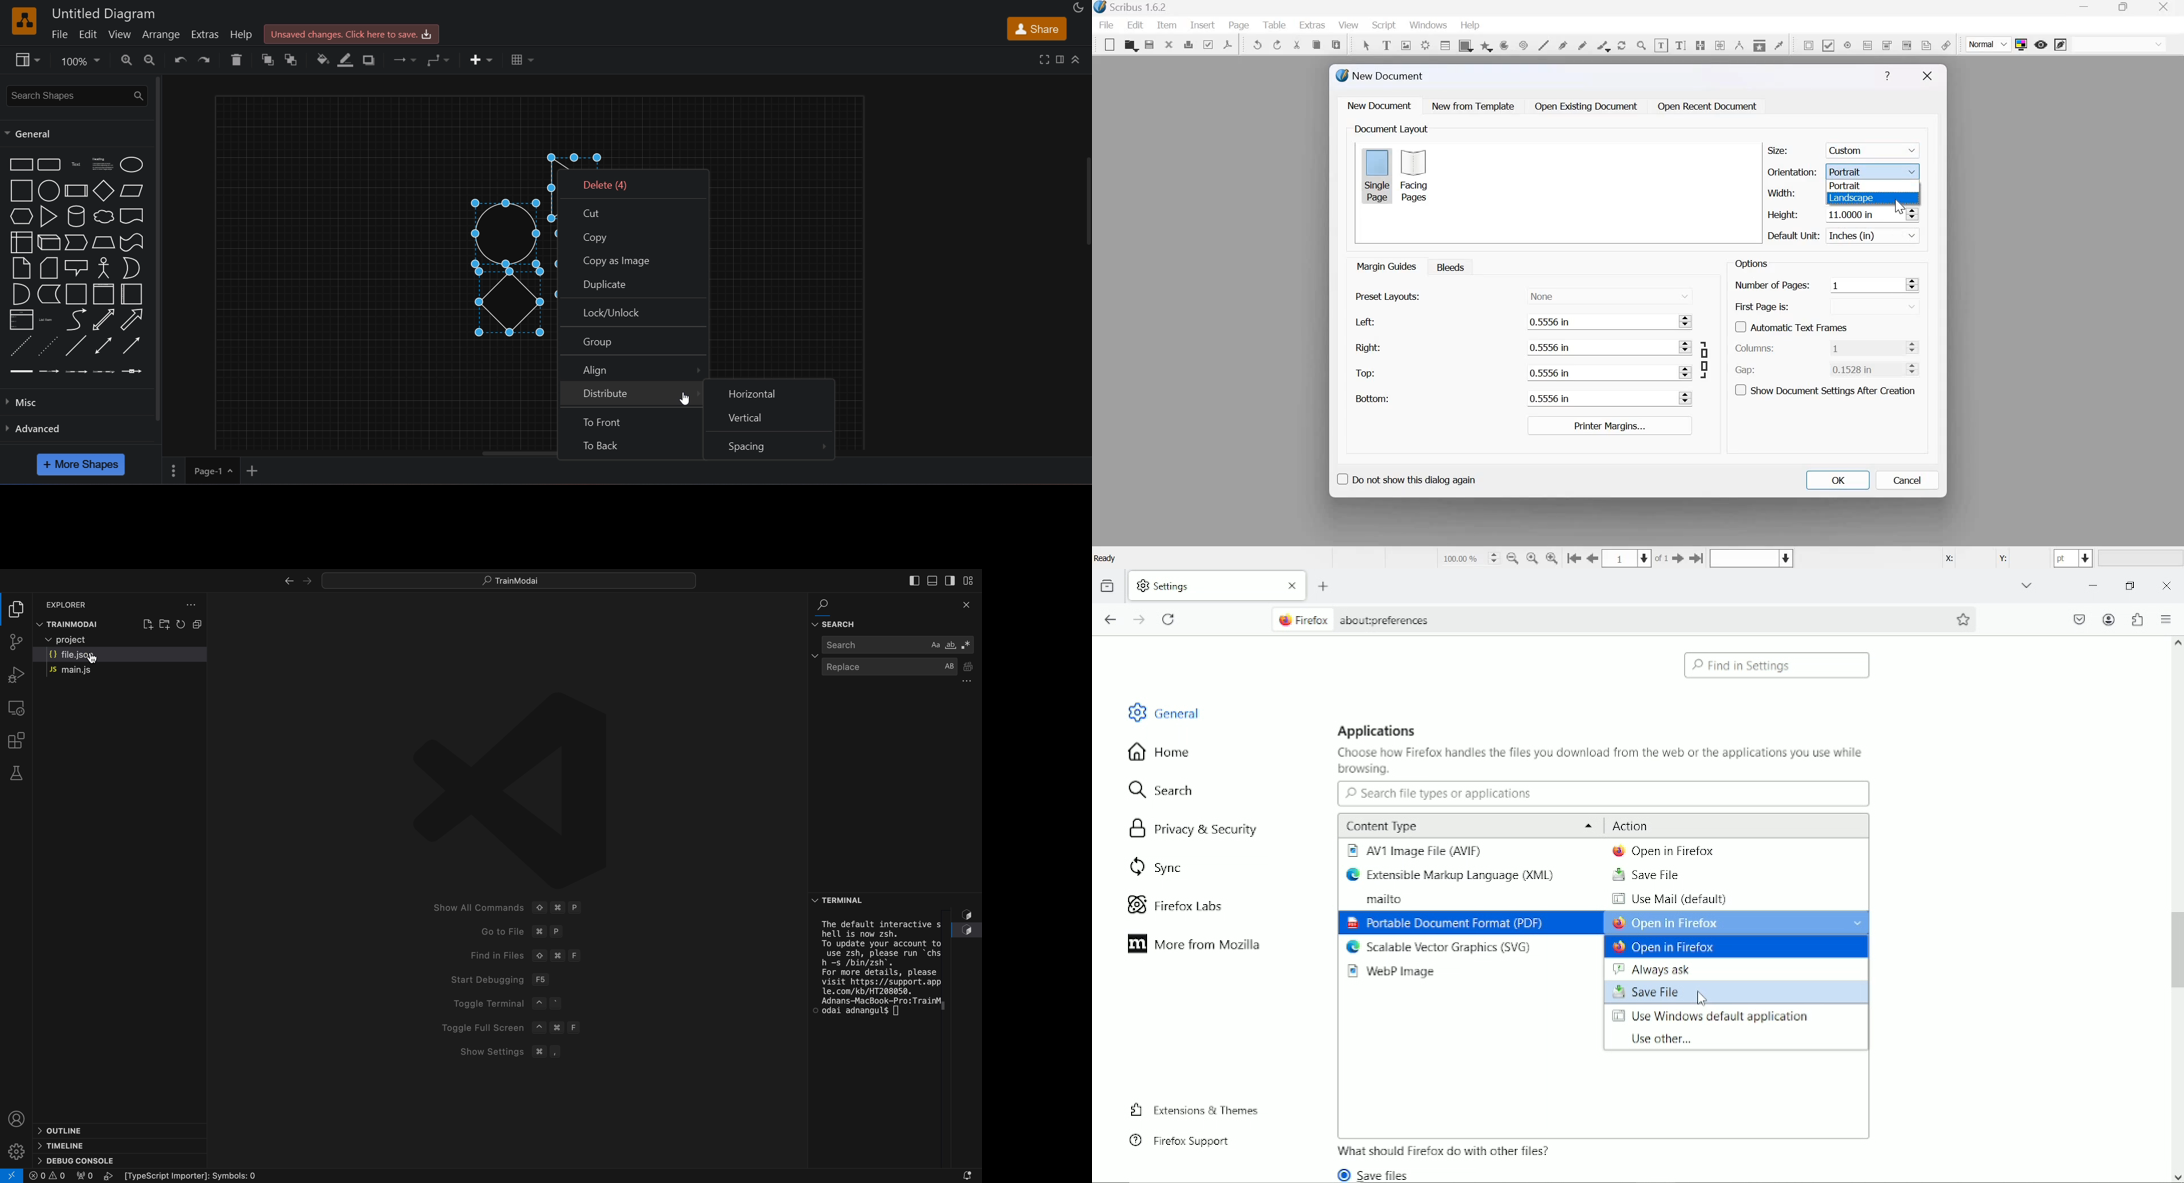 The height and width of the screenshot is (1204, 2184). Describe the element at coordinates (1366, 374) in the screenshot. I see `Top:` at that location.